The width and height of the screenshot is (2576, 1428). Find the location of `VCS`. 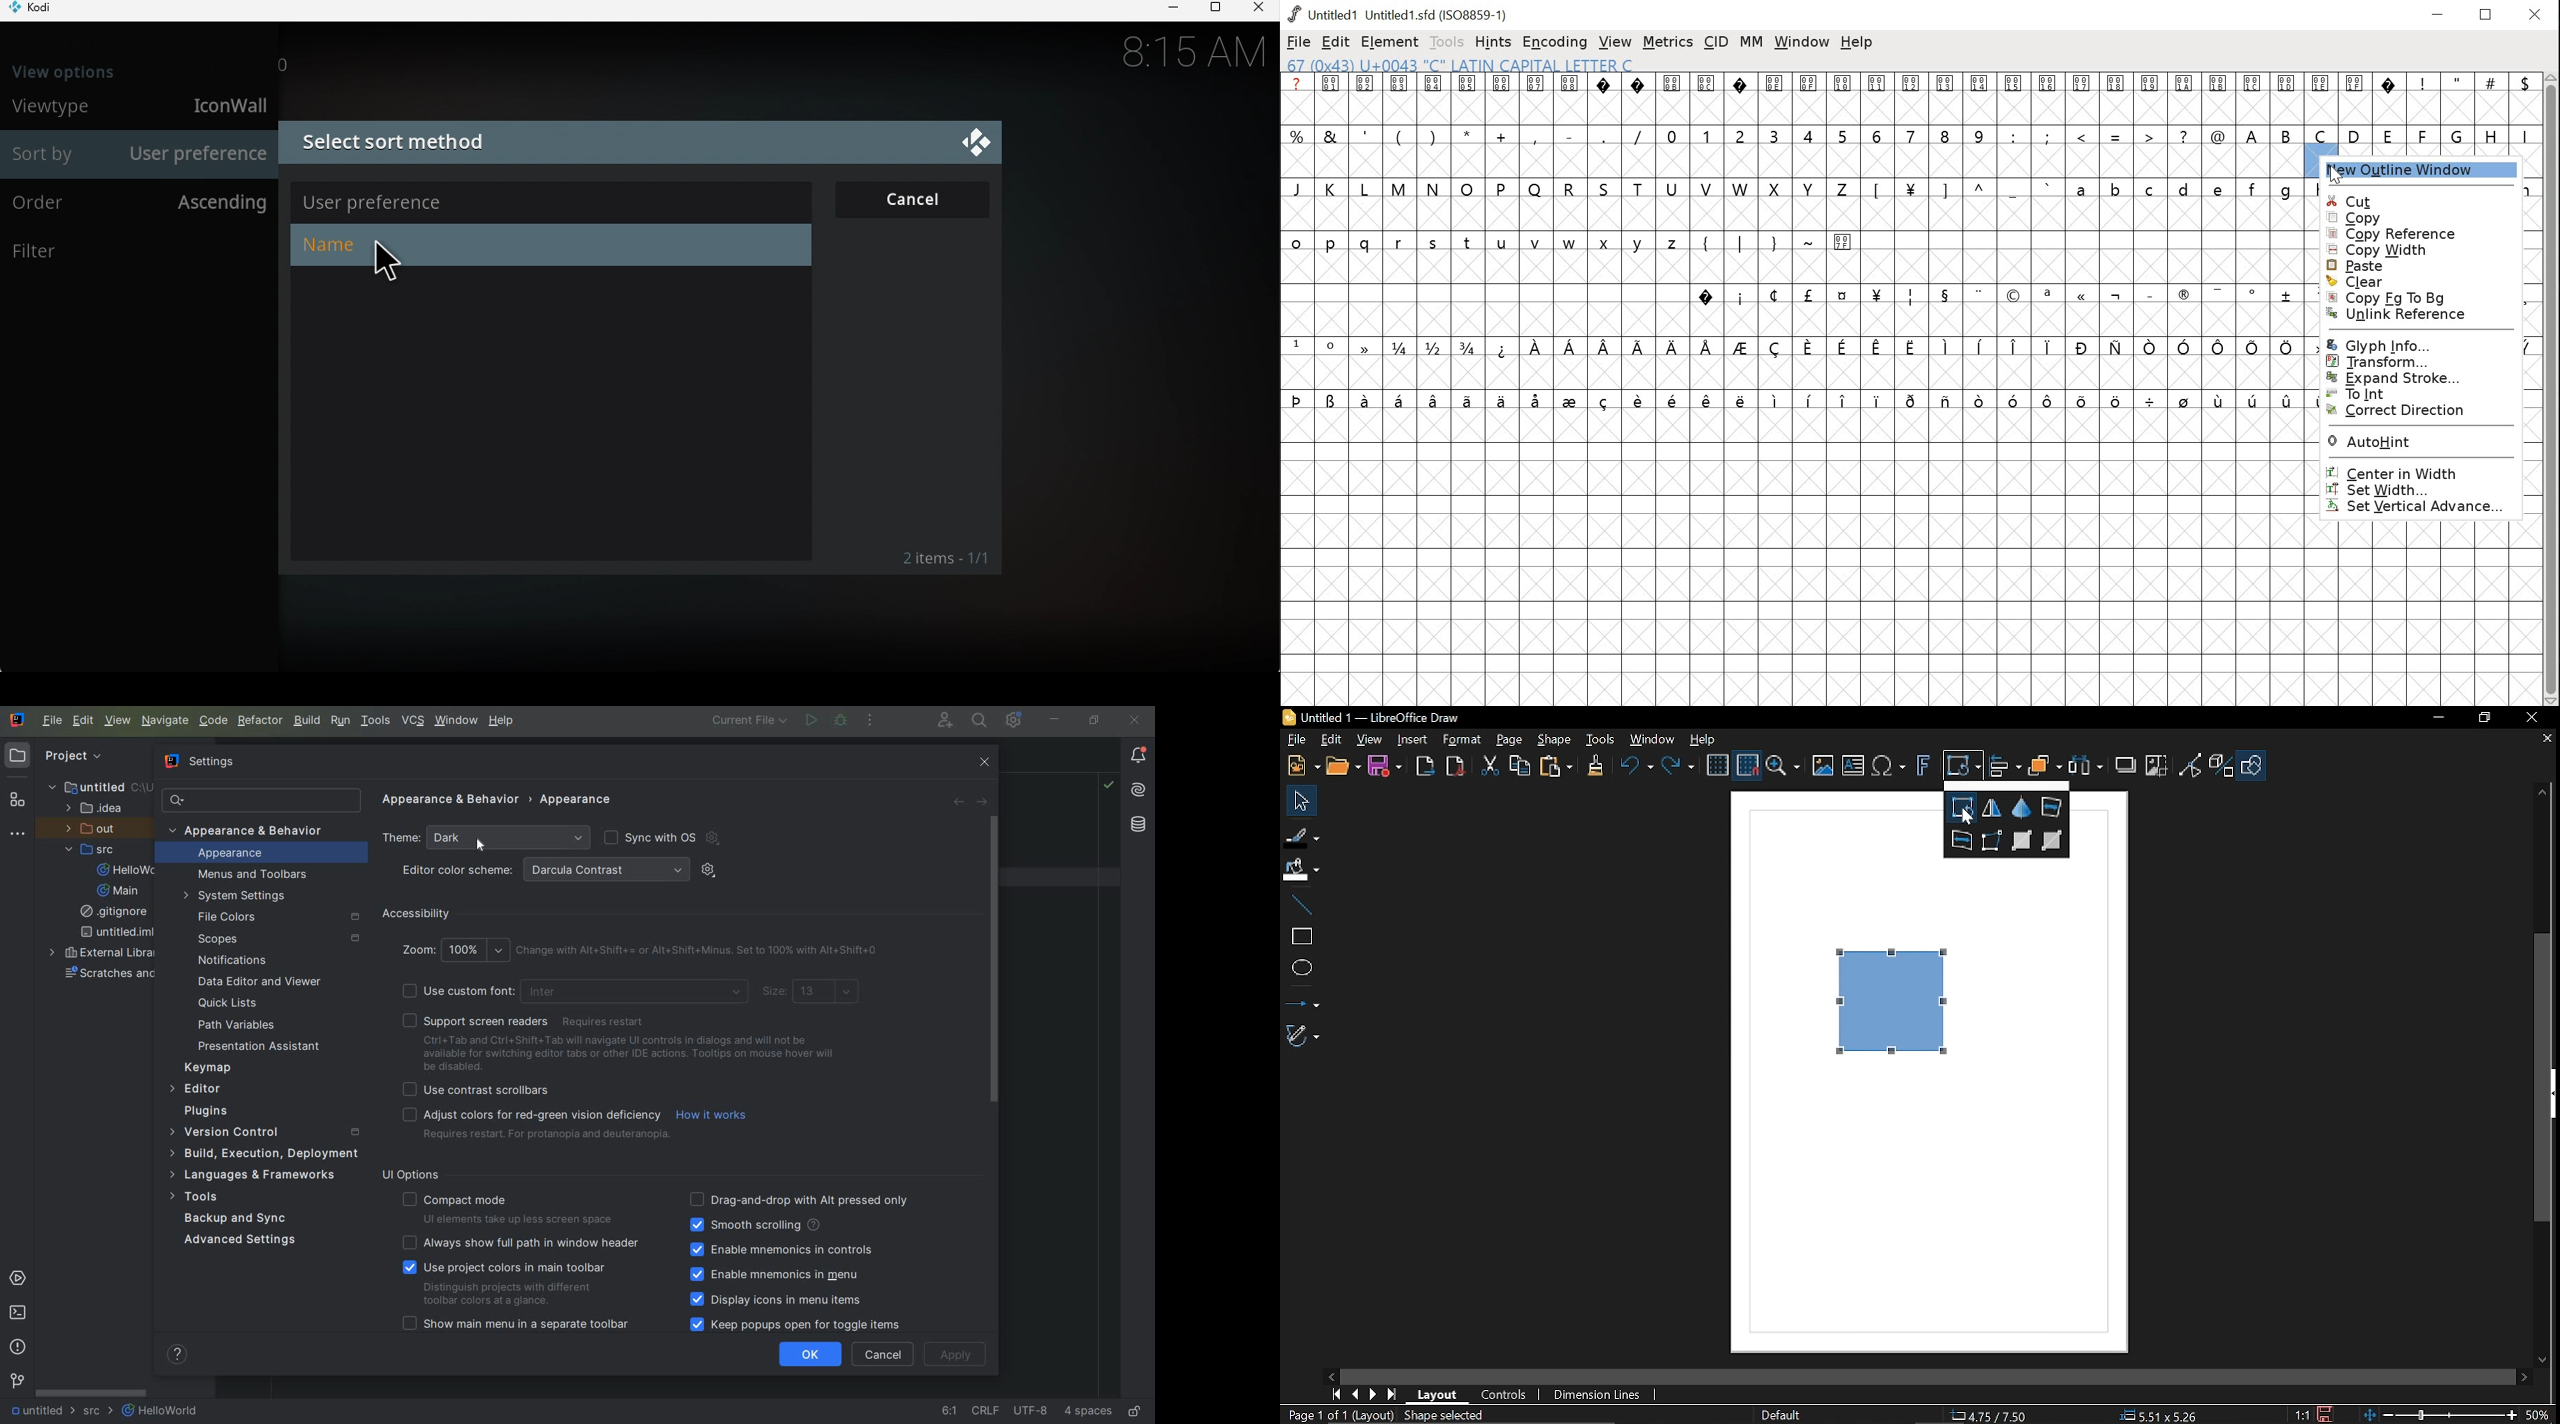

VCS is located at coordinates (413, 721).